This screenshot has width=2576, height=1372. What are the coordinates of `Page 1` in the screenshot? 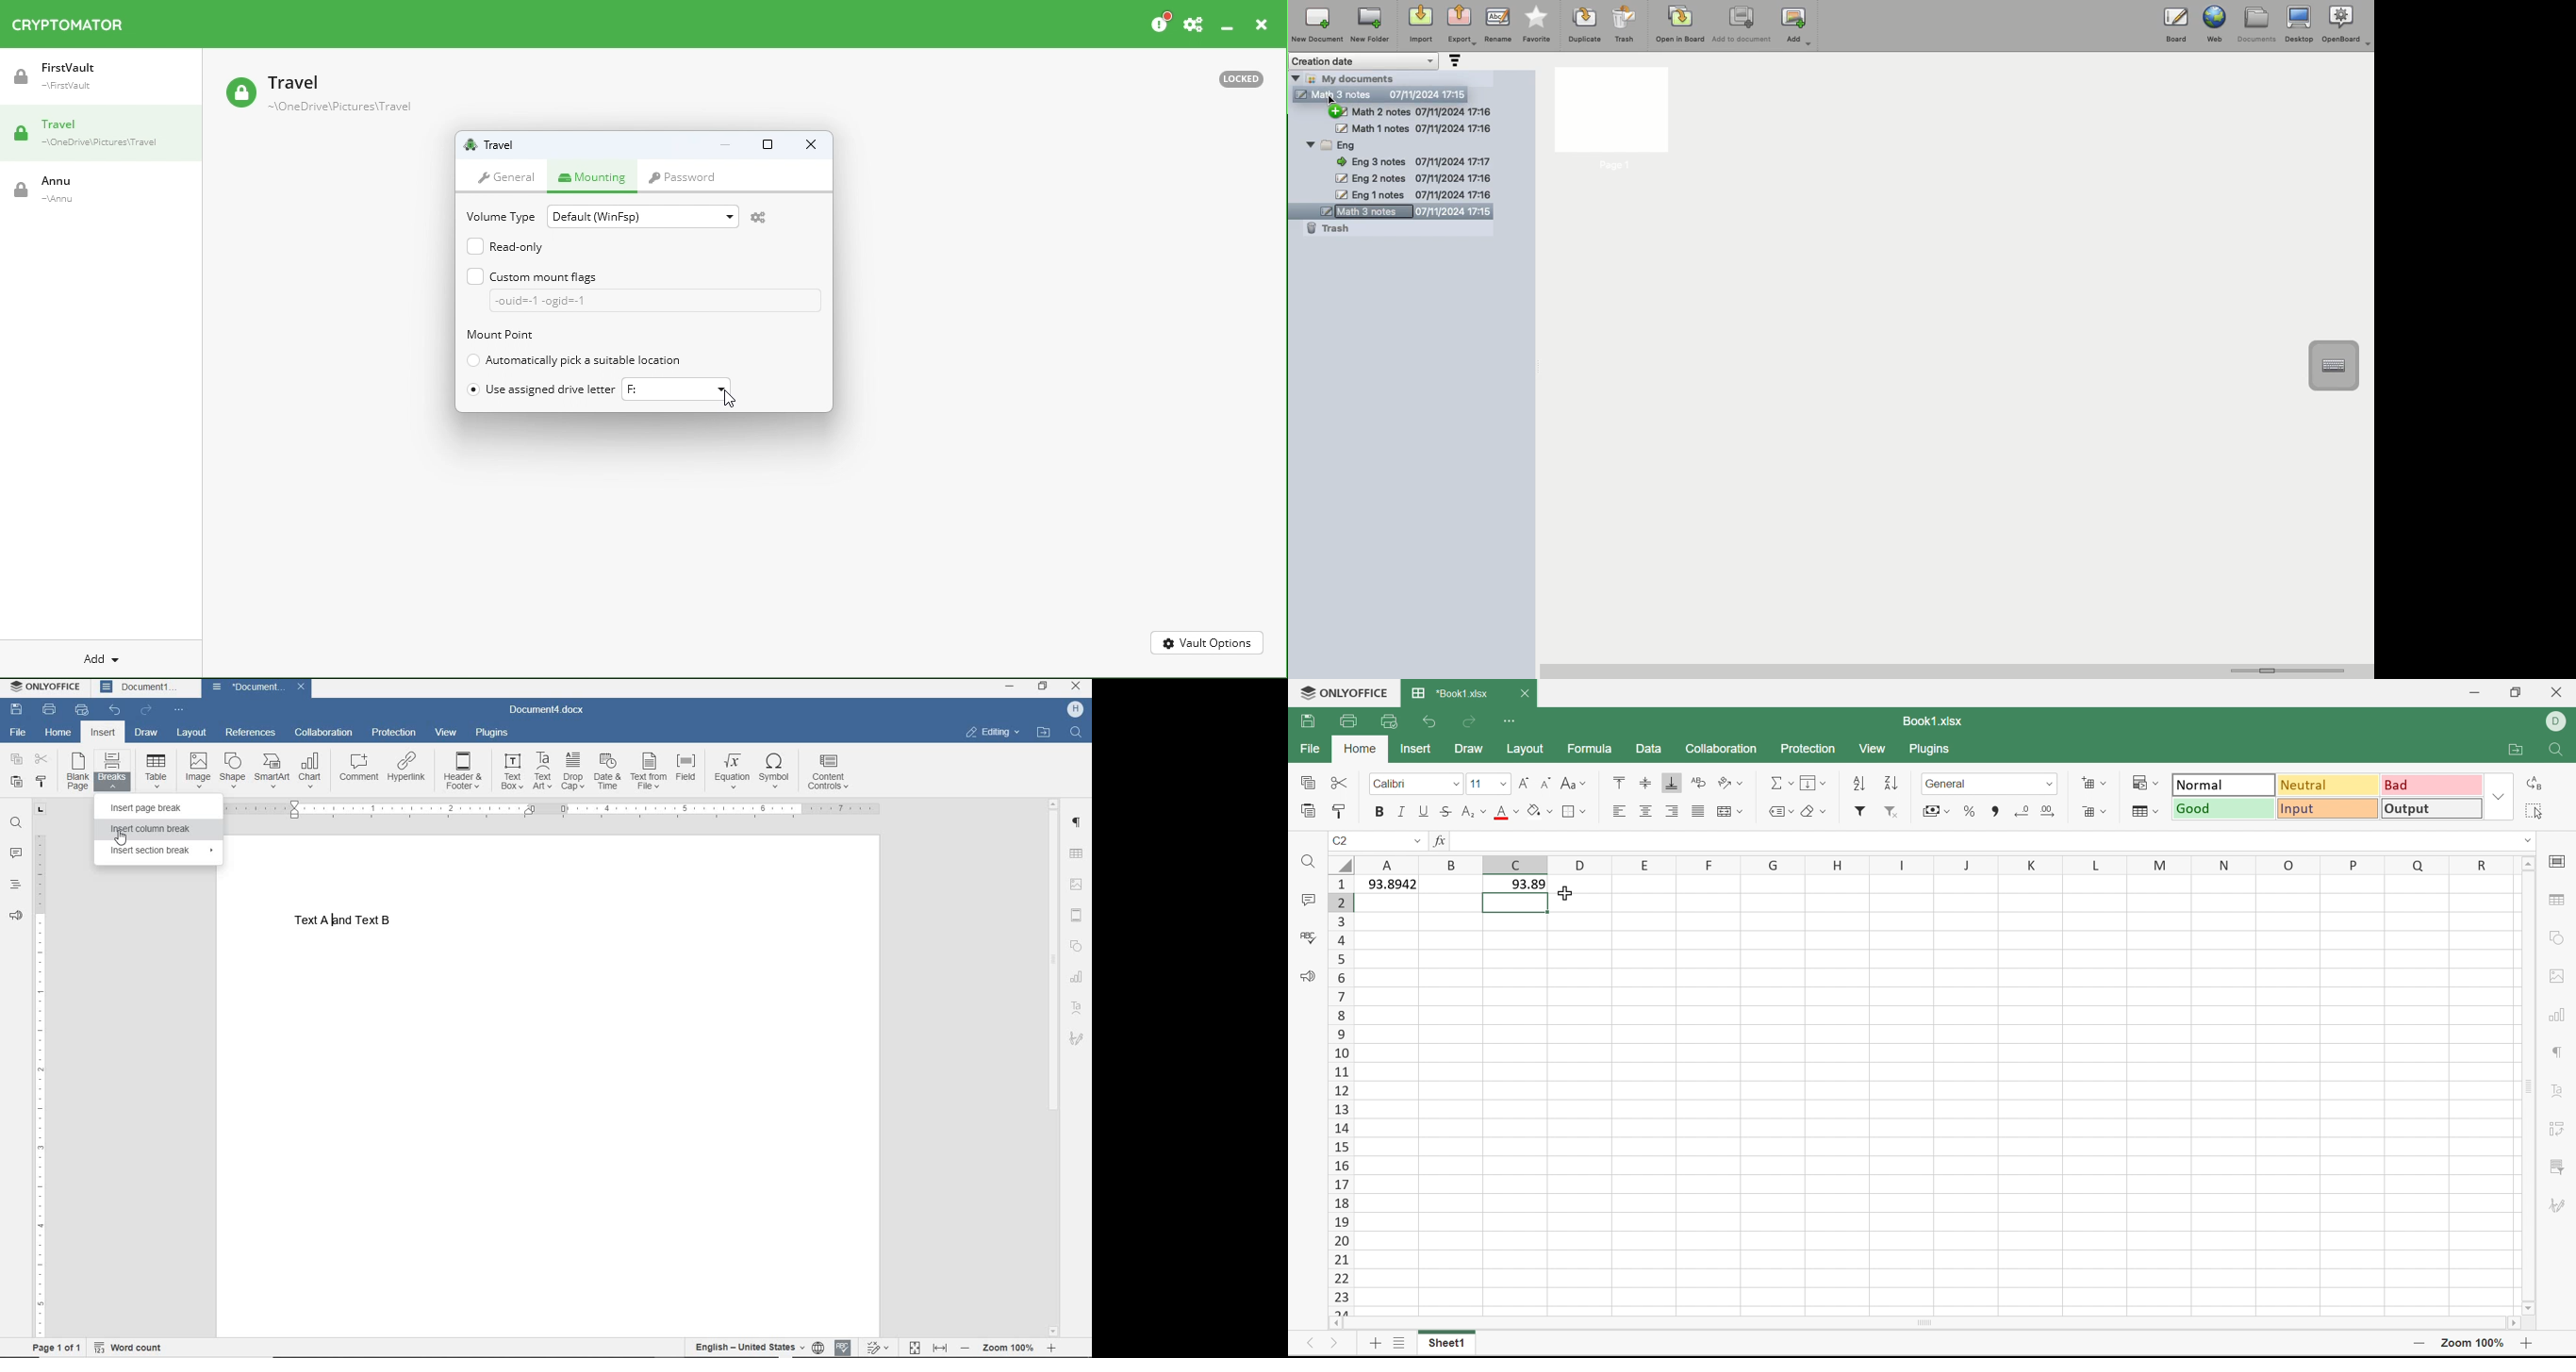 It's located at (1610, 120).